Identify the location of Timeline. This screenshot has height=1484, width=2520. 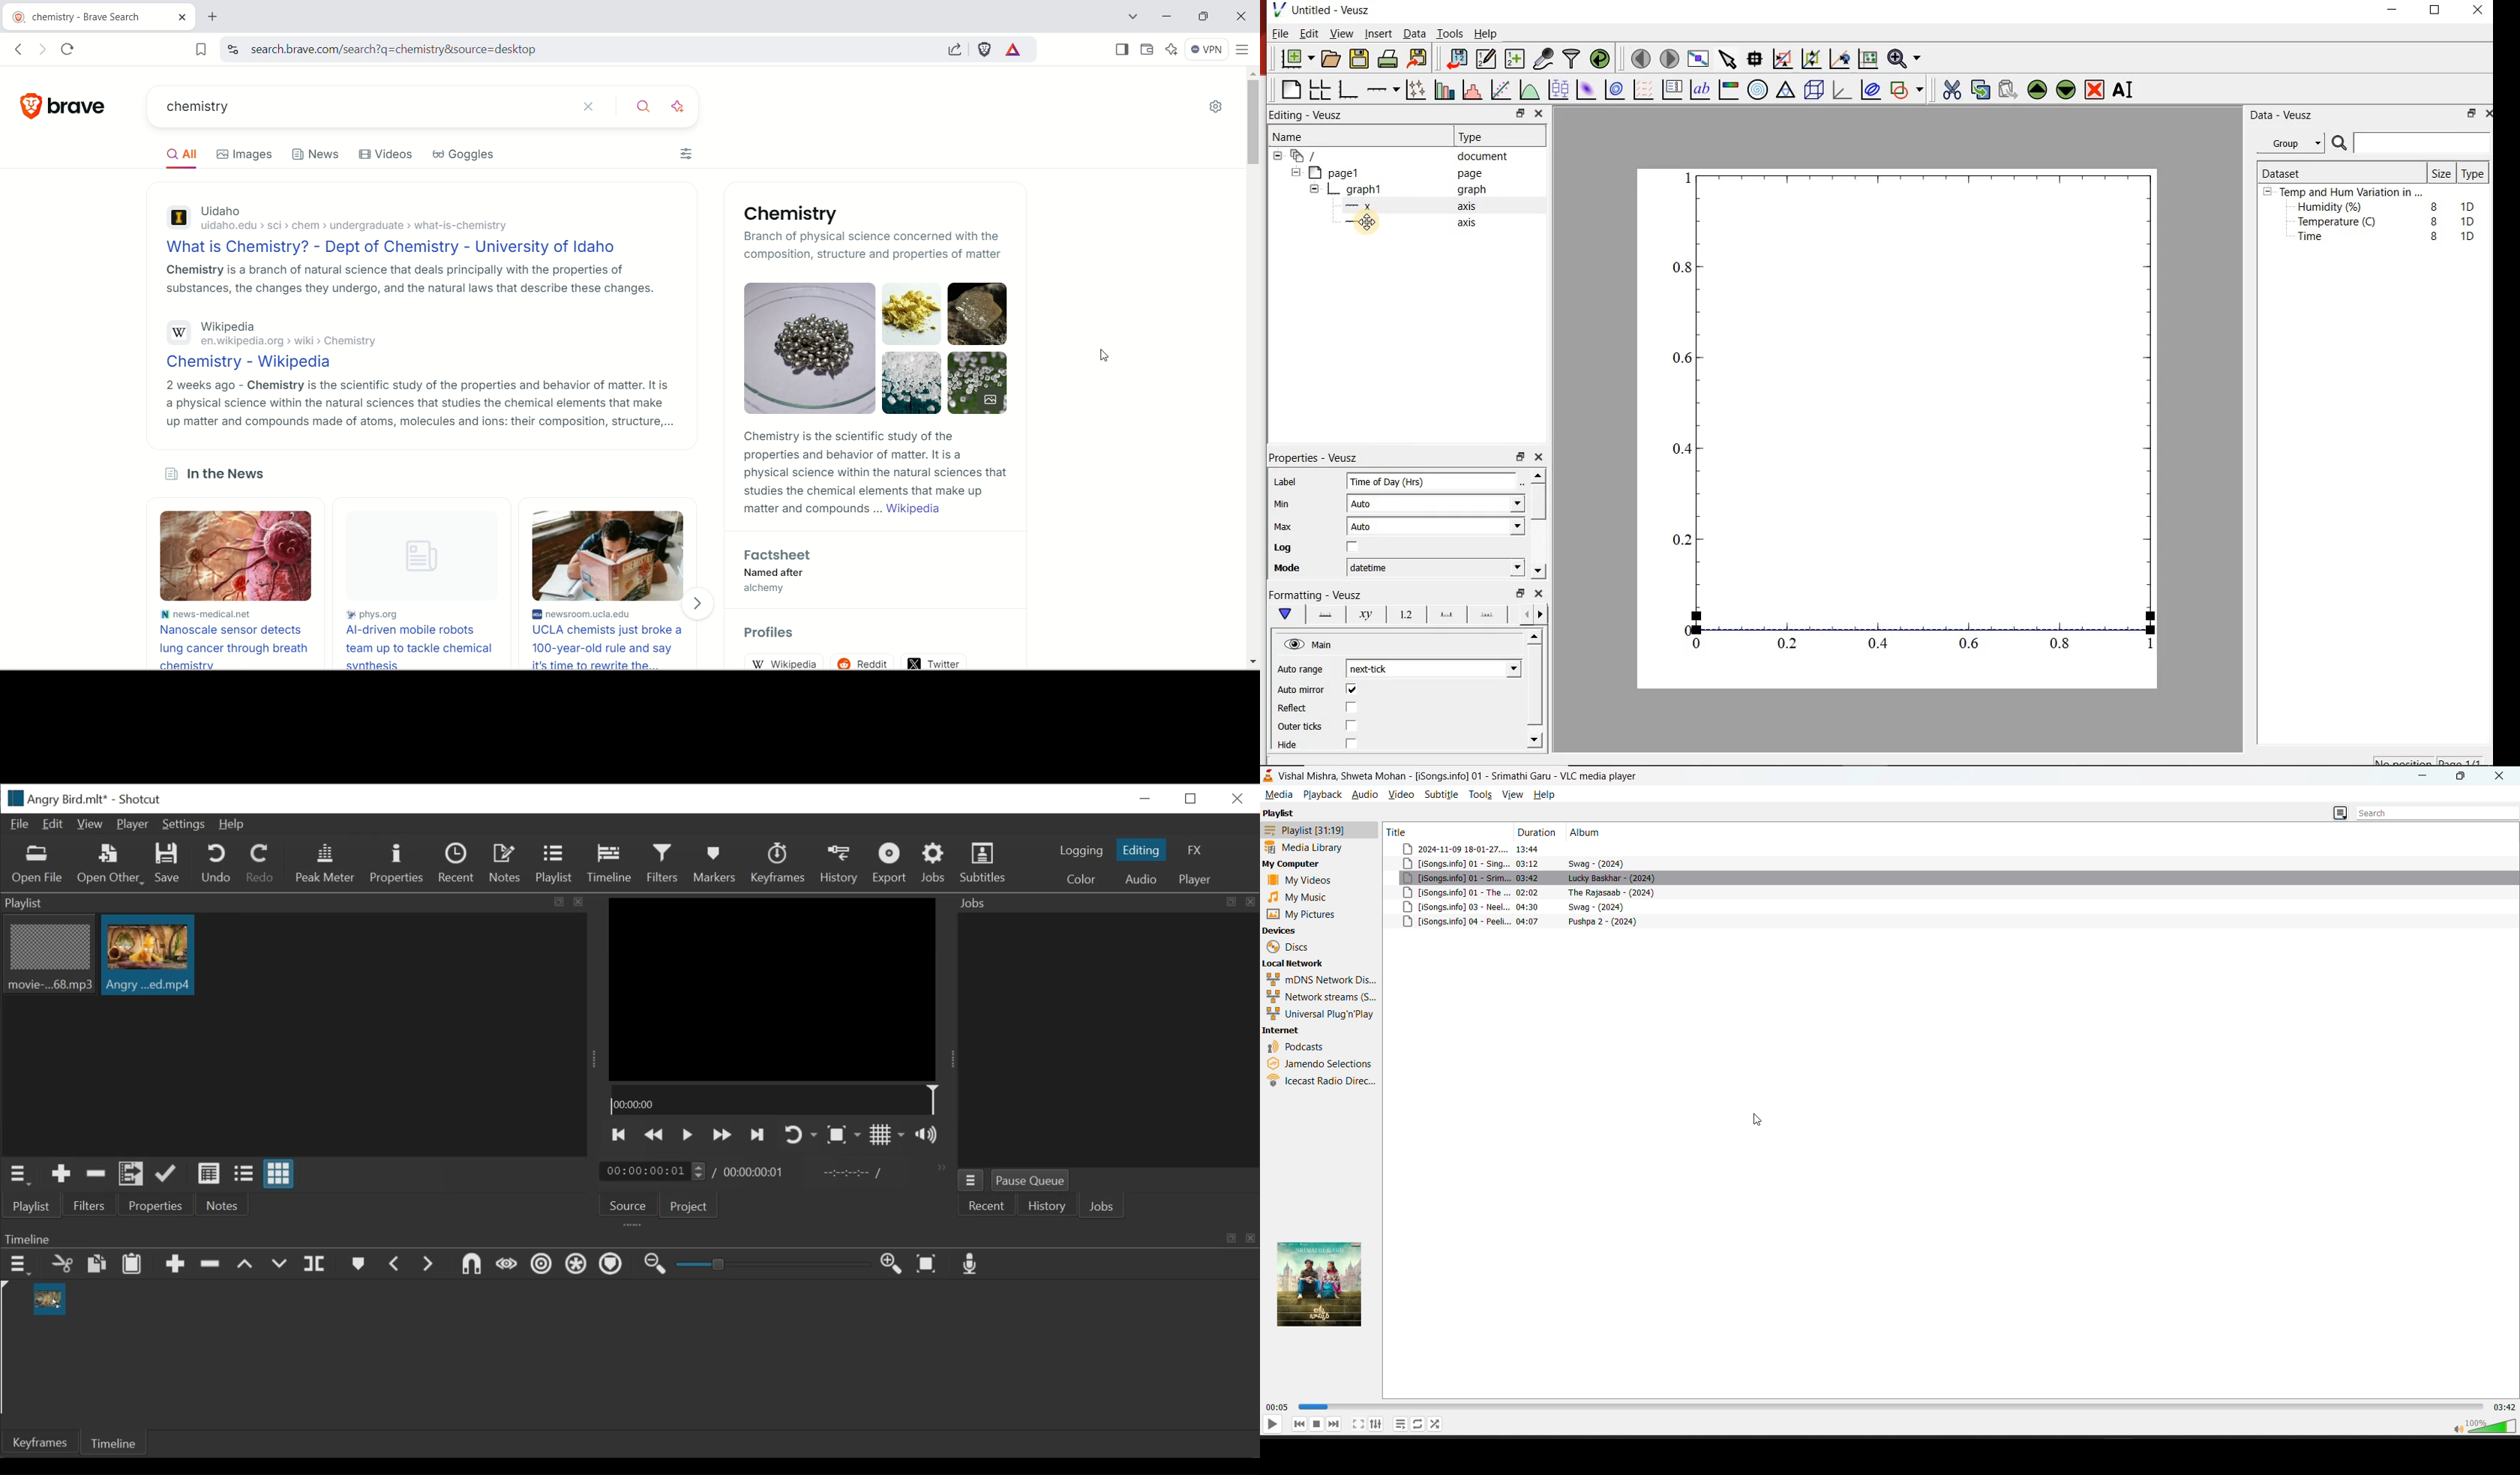
(609, 864).